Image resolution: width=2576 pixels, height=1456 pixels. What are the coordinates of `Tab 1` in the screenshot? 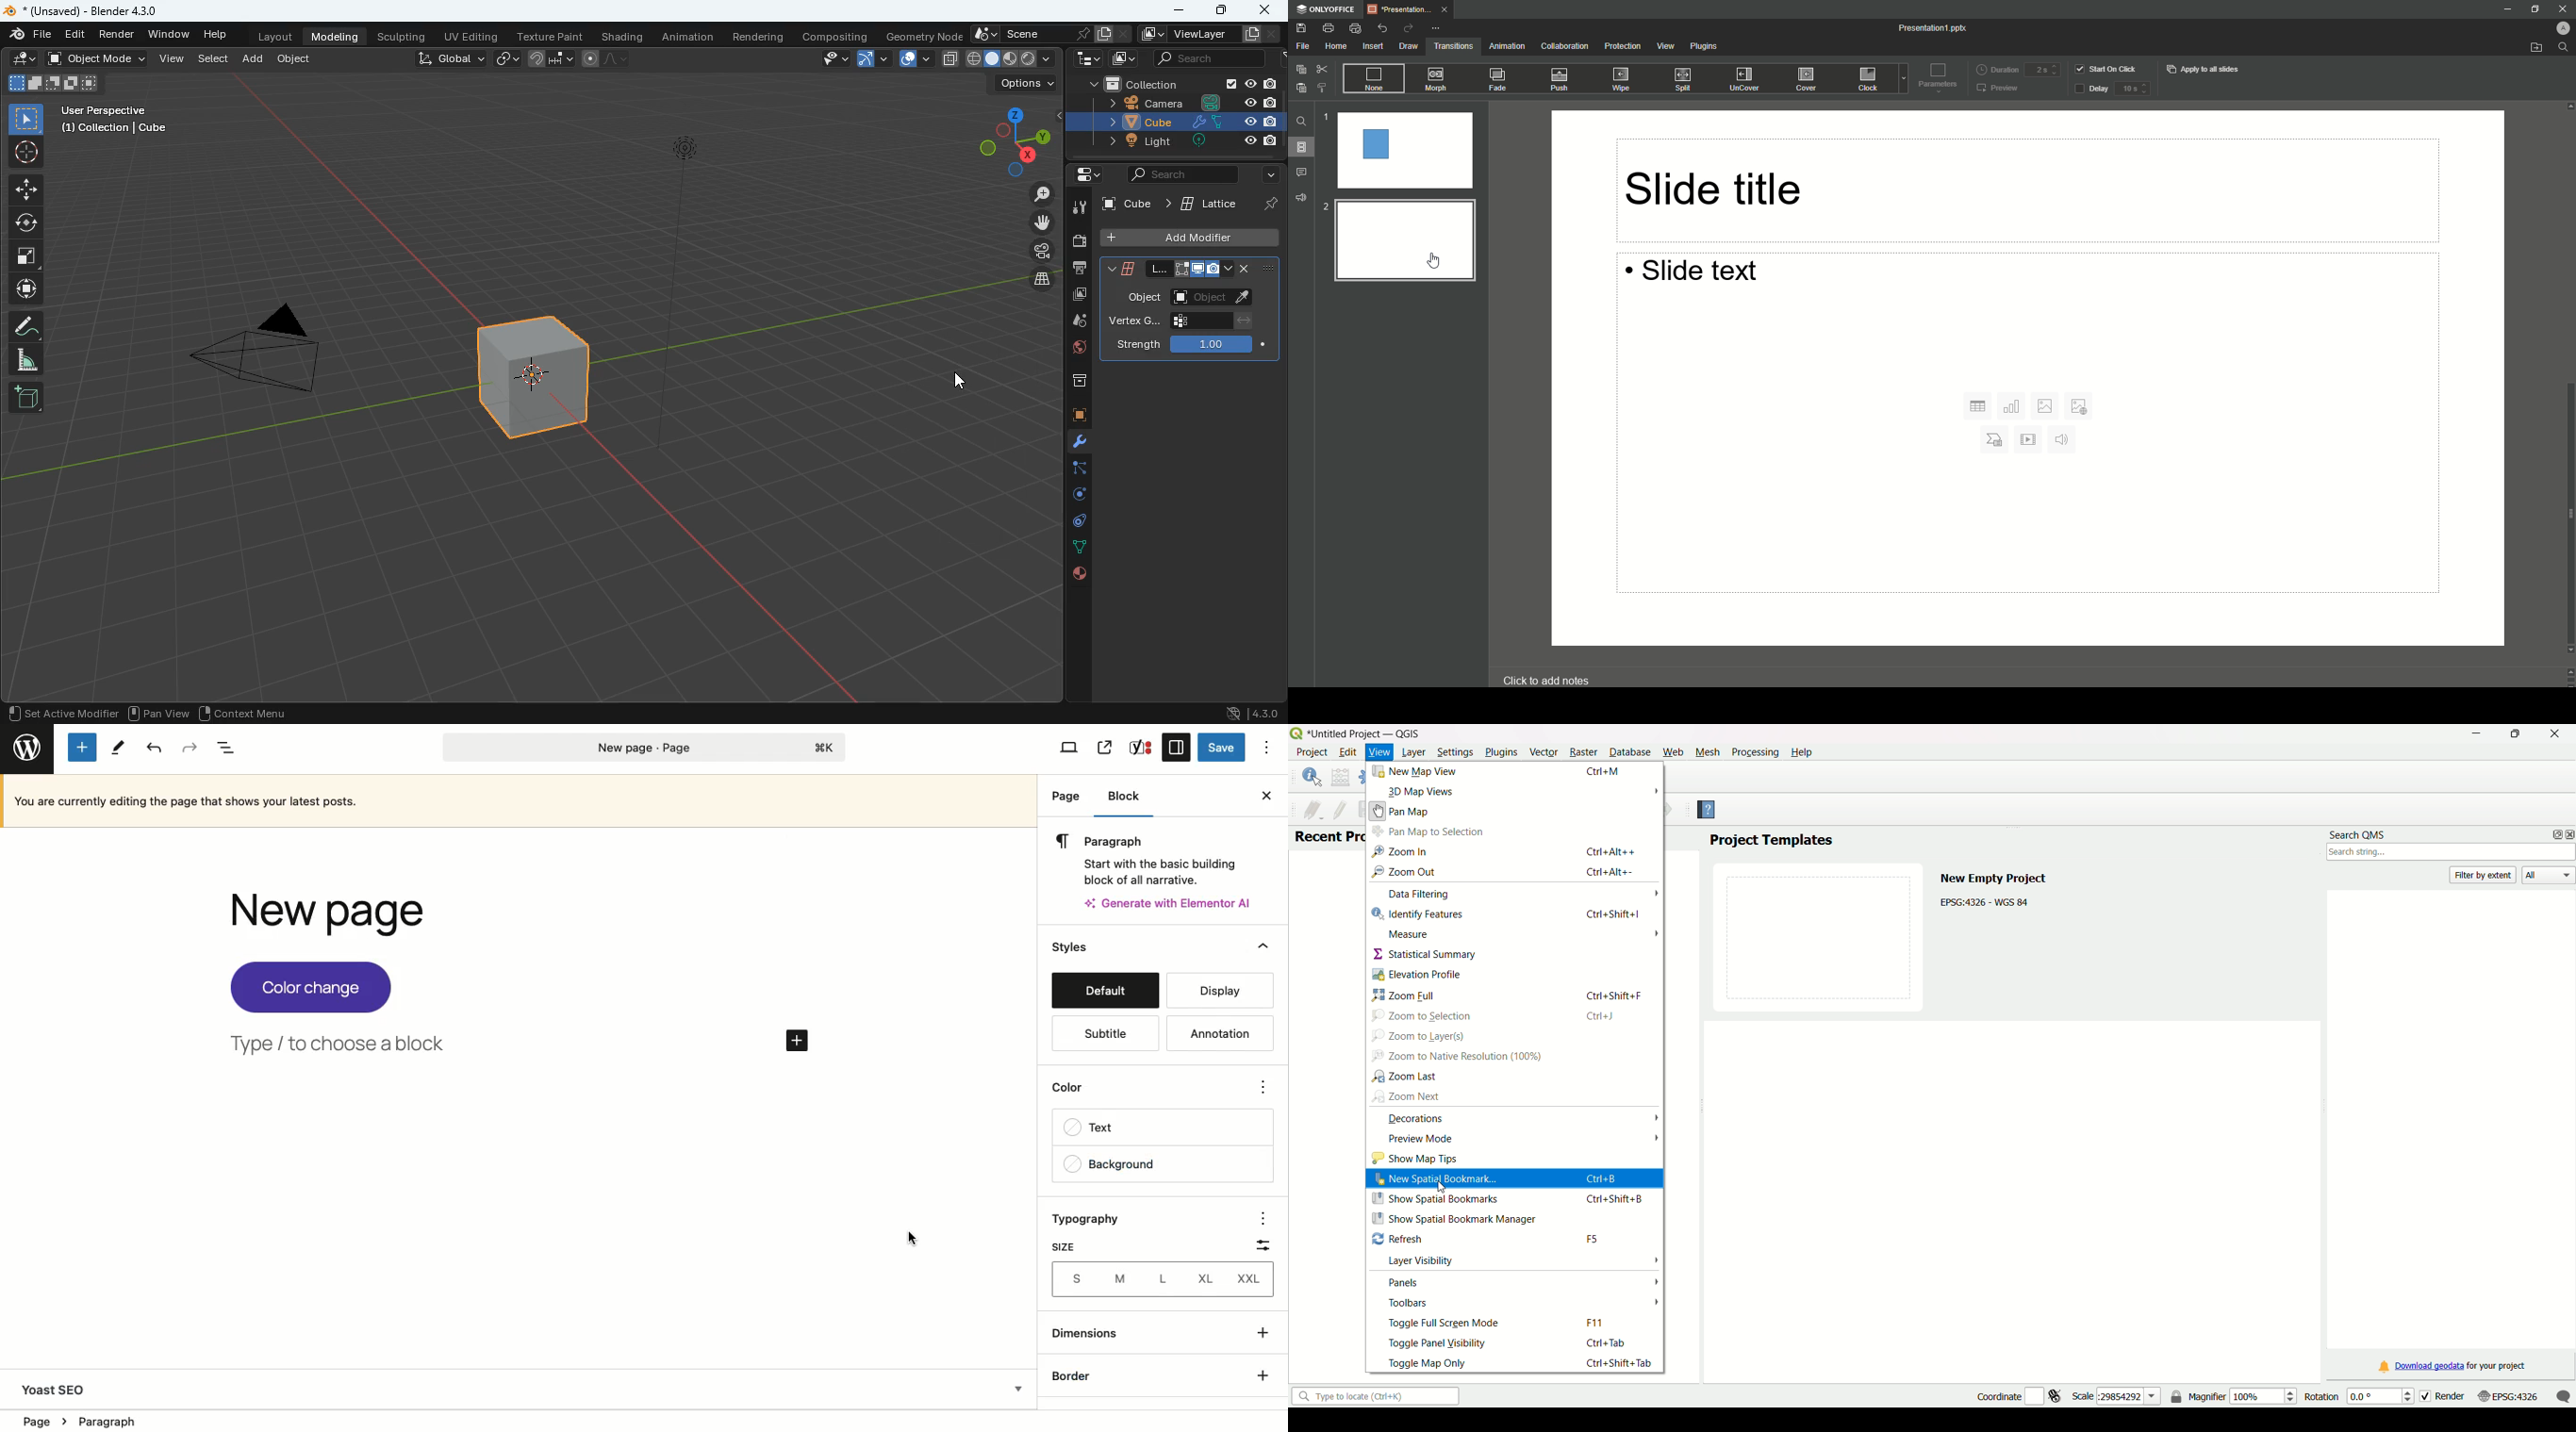 It's located at (1411, 9).